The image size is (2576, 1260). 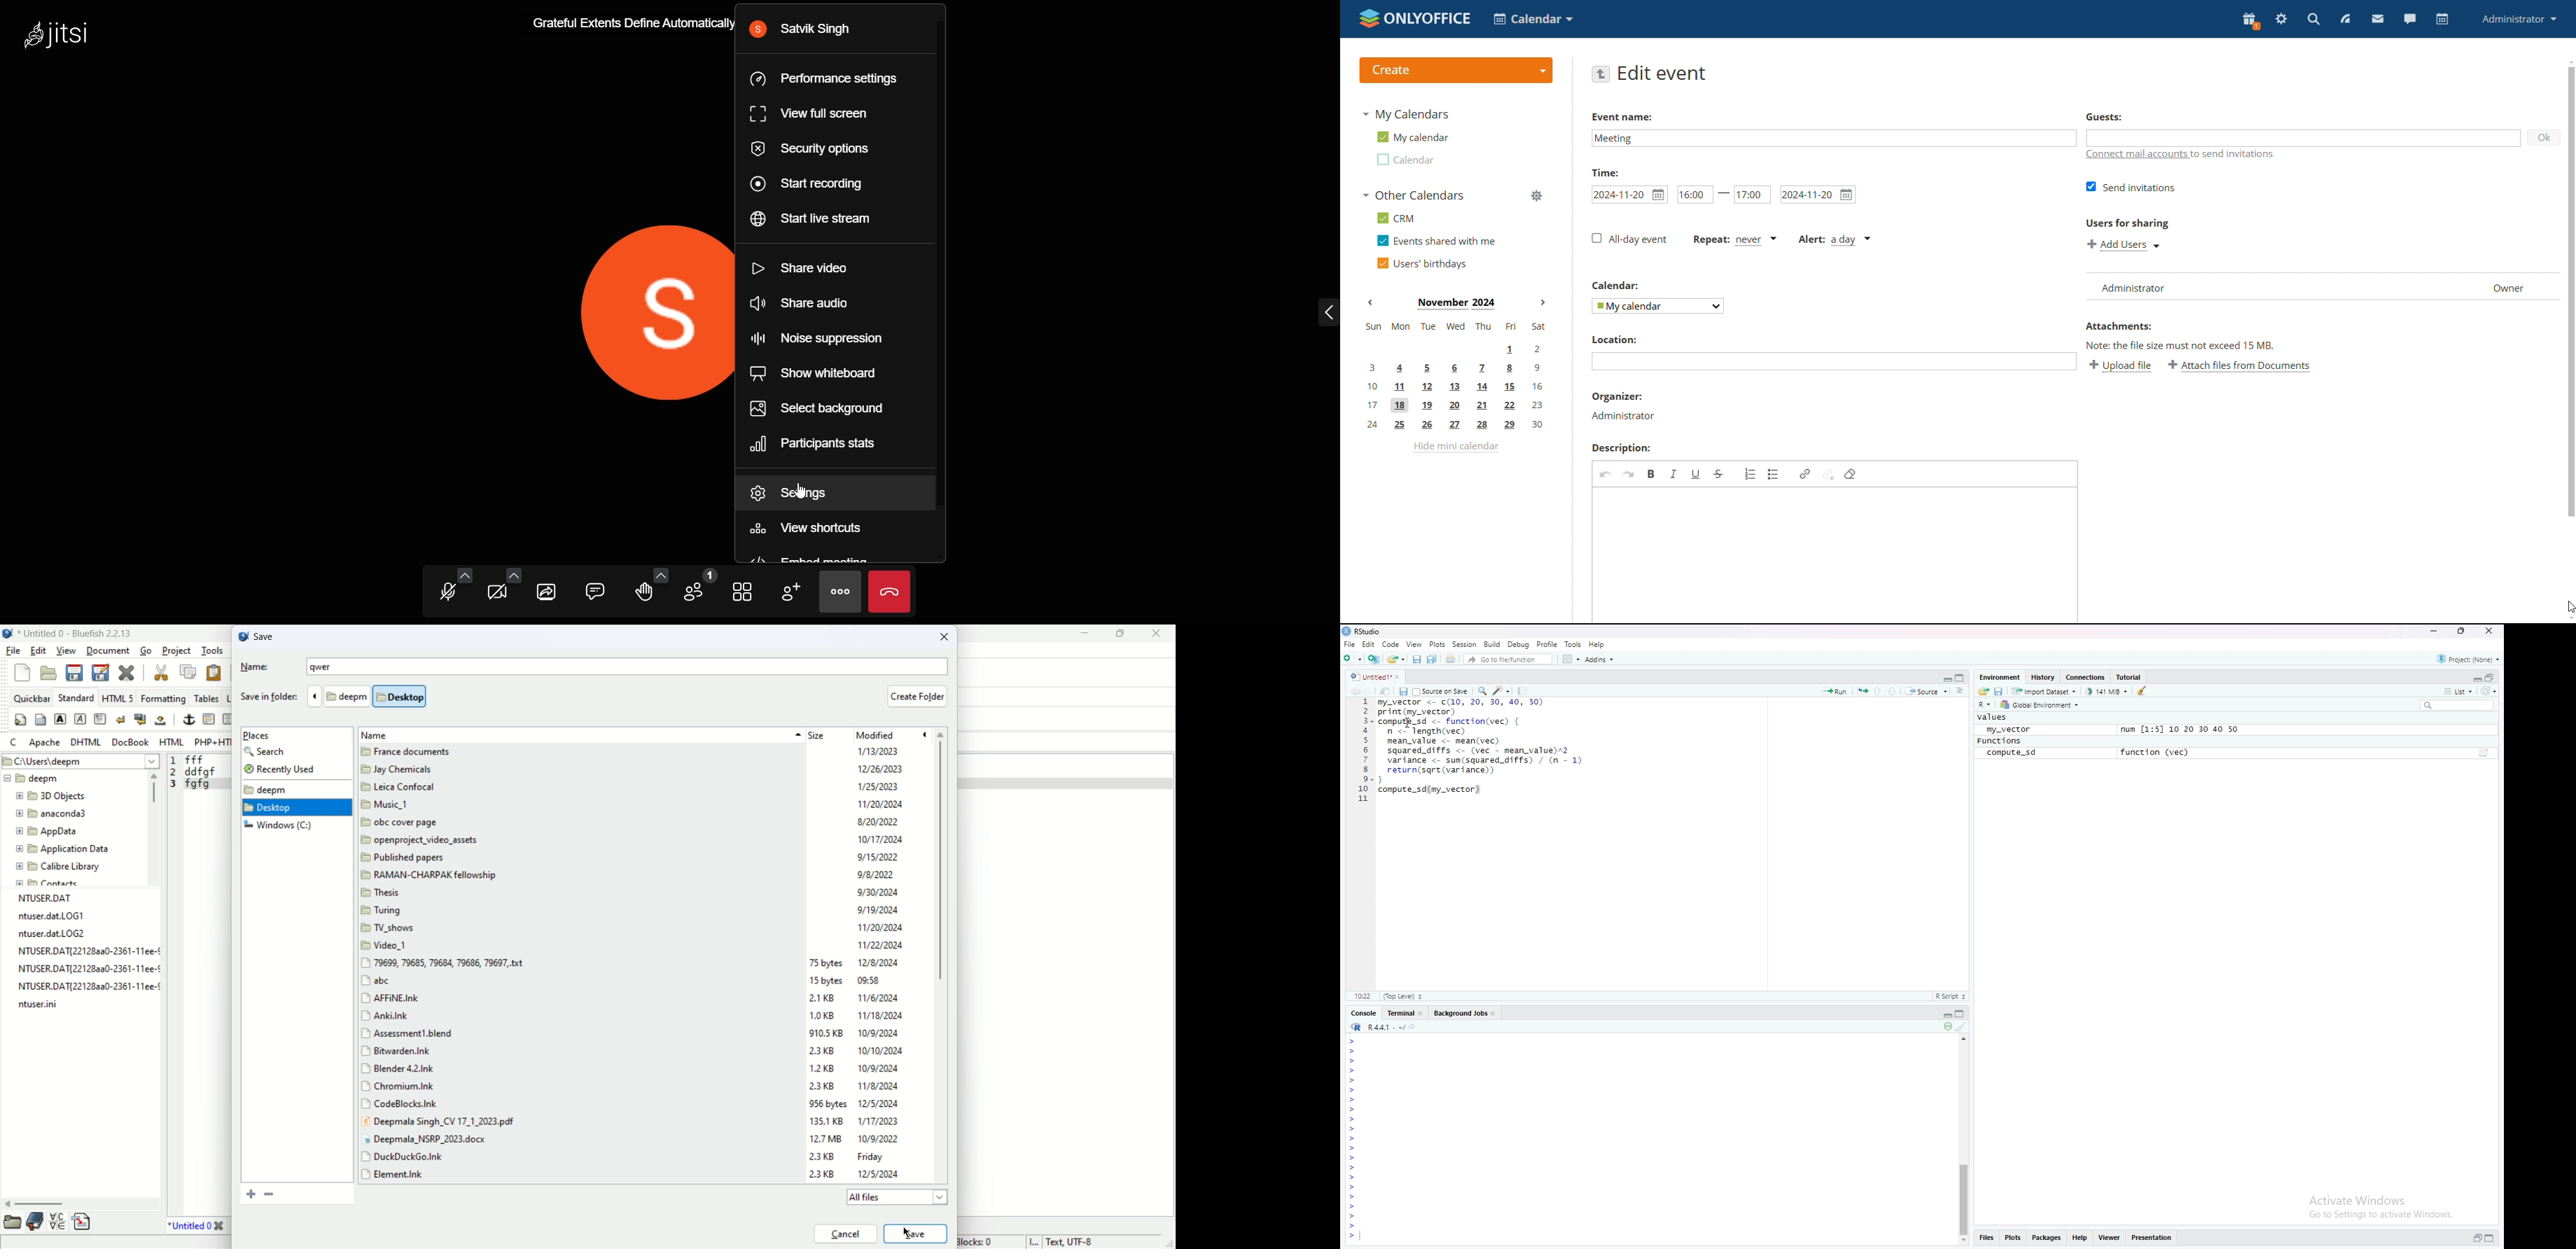 What do you see at coordinates (2045, 691) in the screenshot?
I see `Import Dataset` at bounding box center [2045, 691].